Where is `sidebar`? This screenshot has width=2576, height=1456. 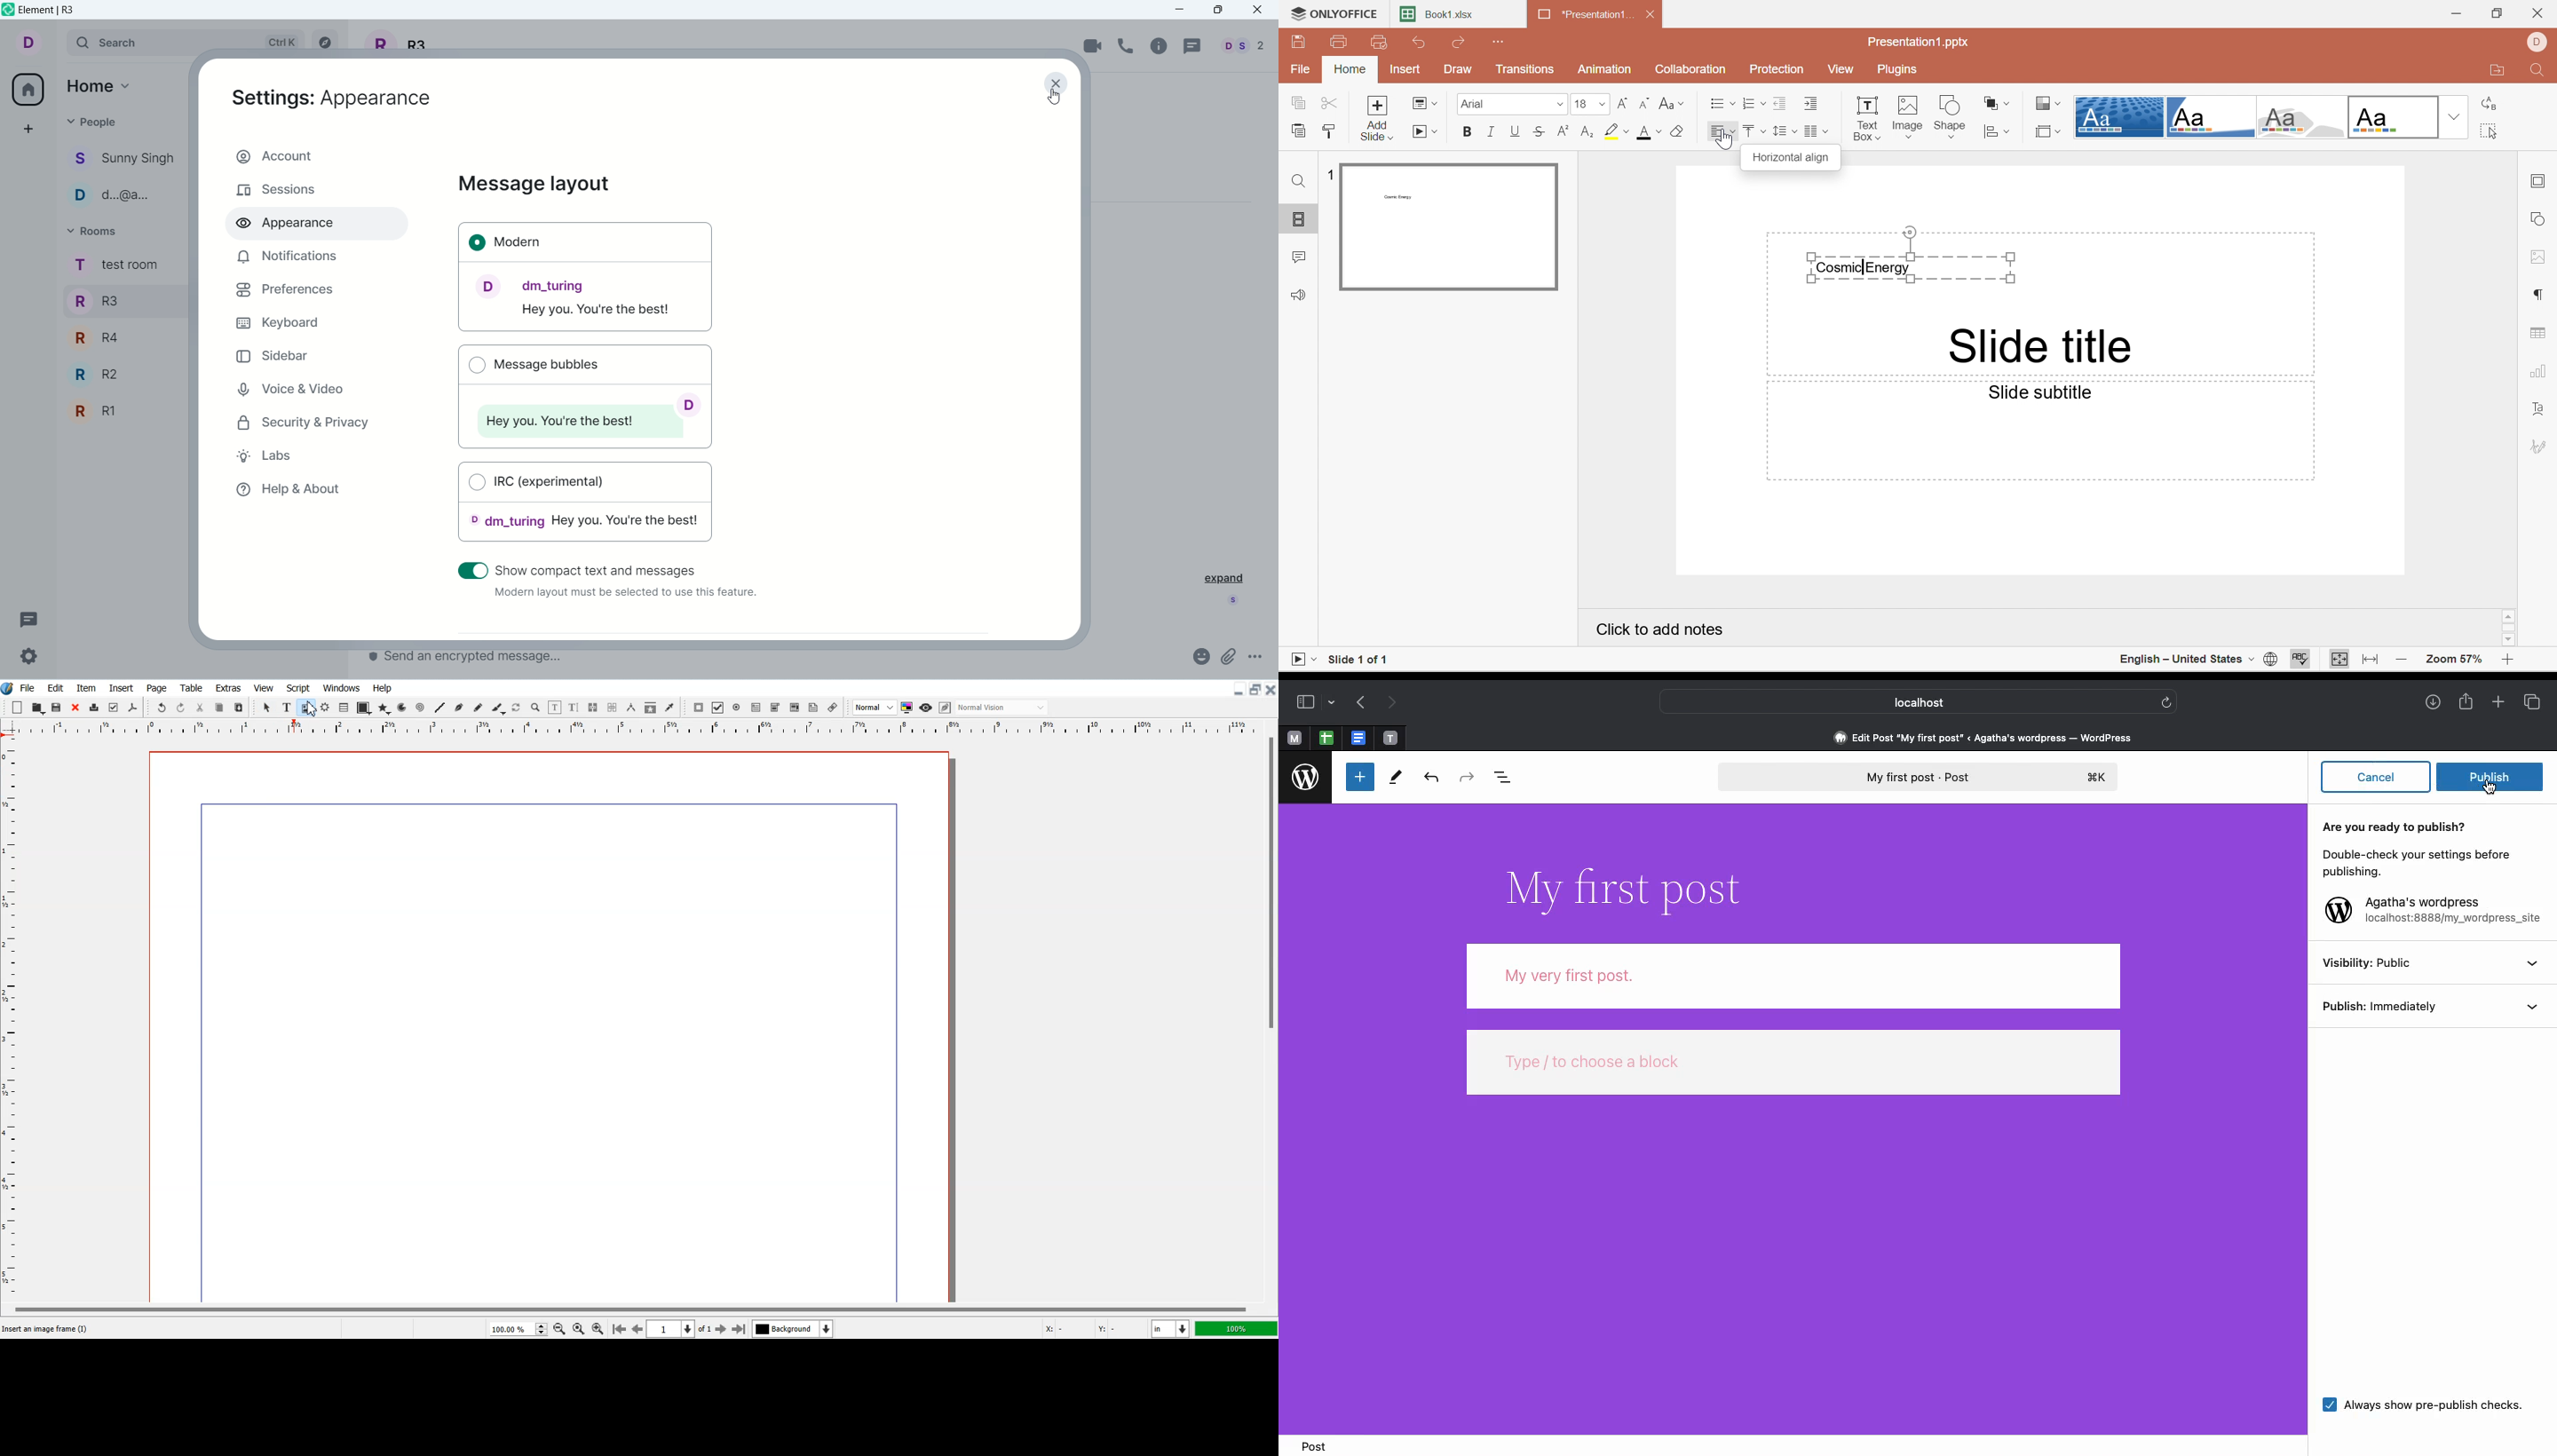
sidebar is located at coordinates (274, 356).